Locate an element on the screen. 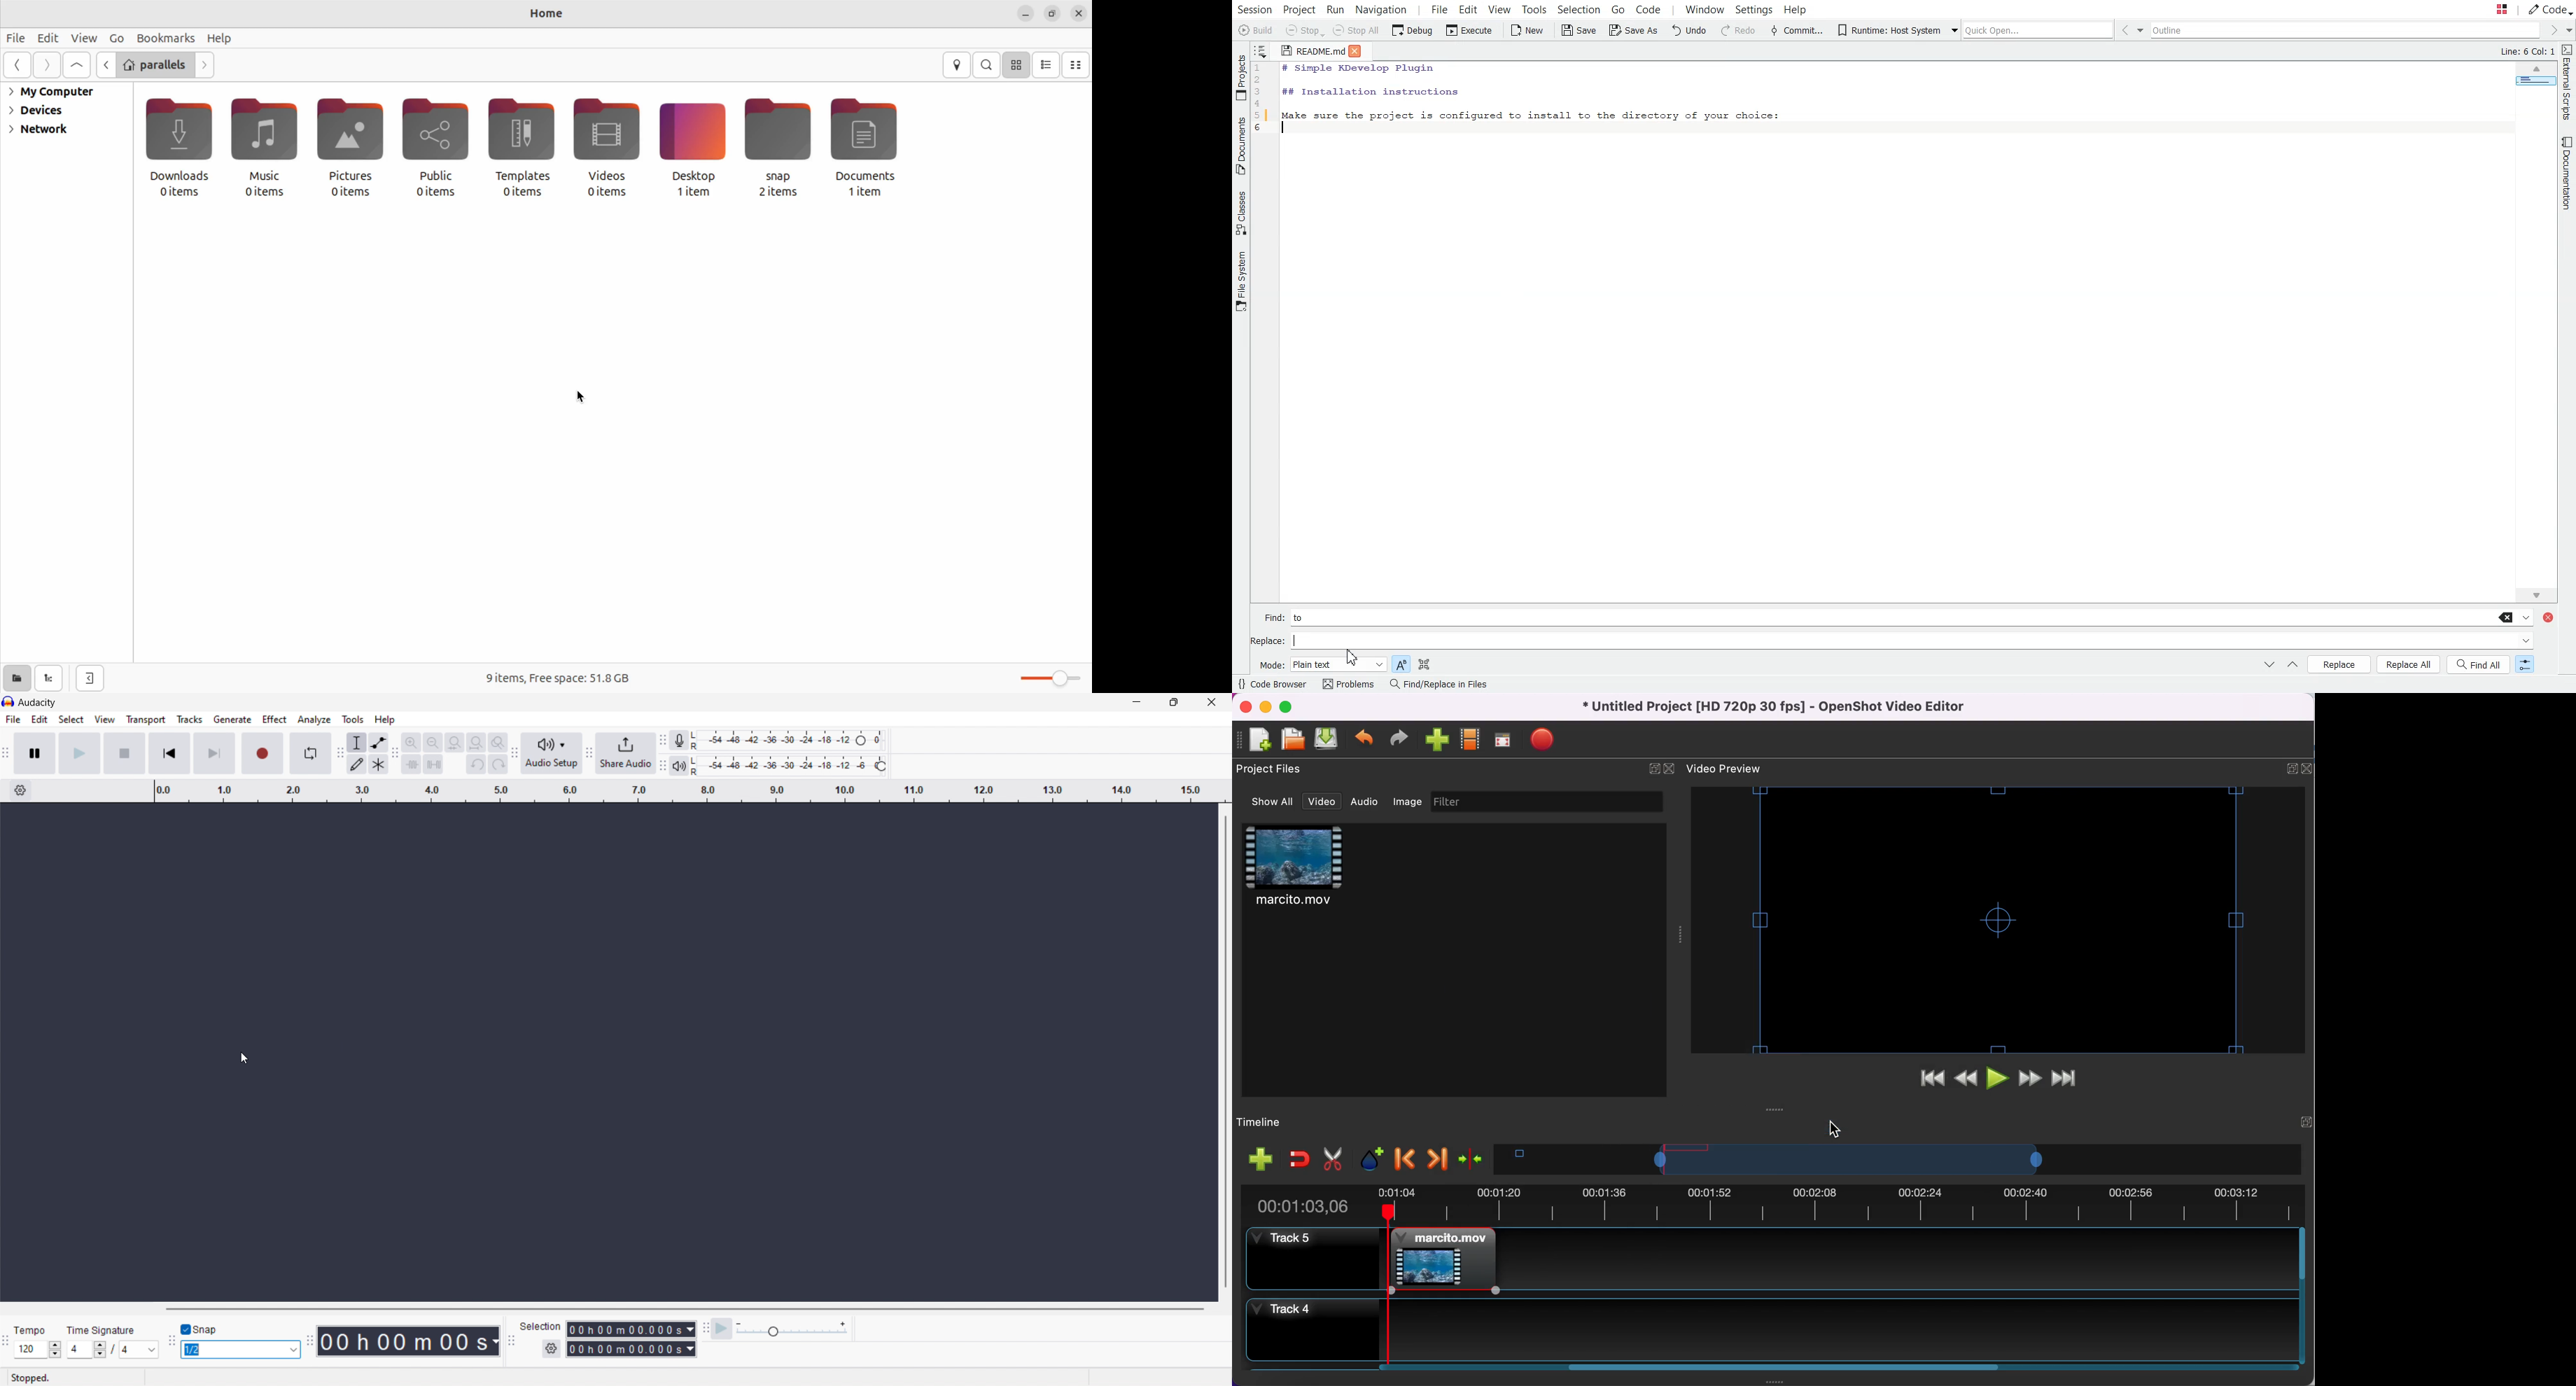 This screenshot has height=1400, width=2576. fit project to width is located at coordinates (476, 742).